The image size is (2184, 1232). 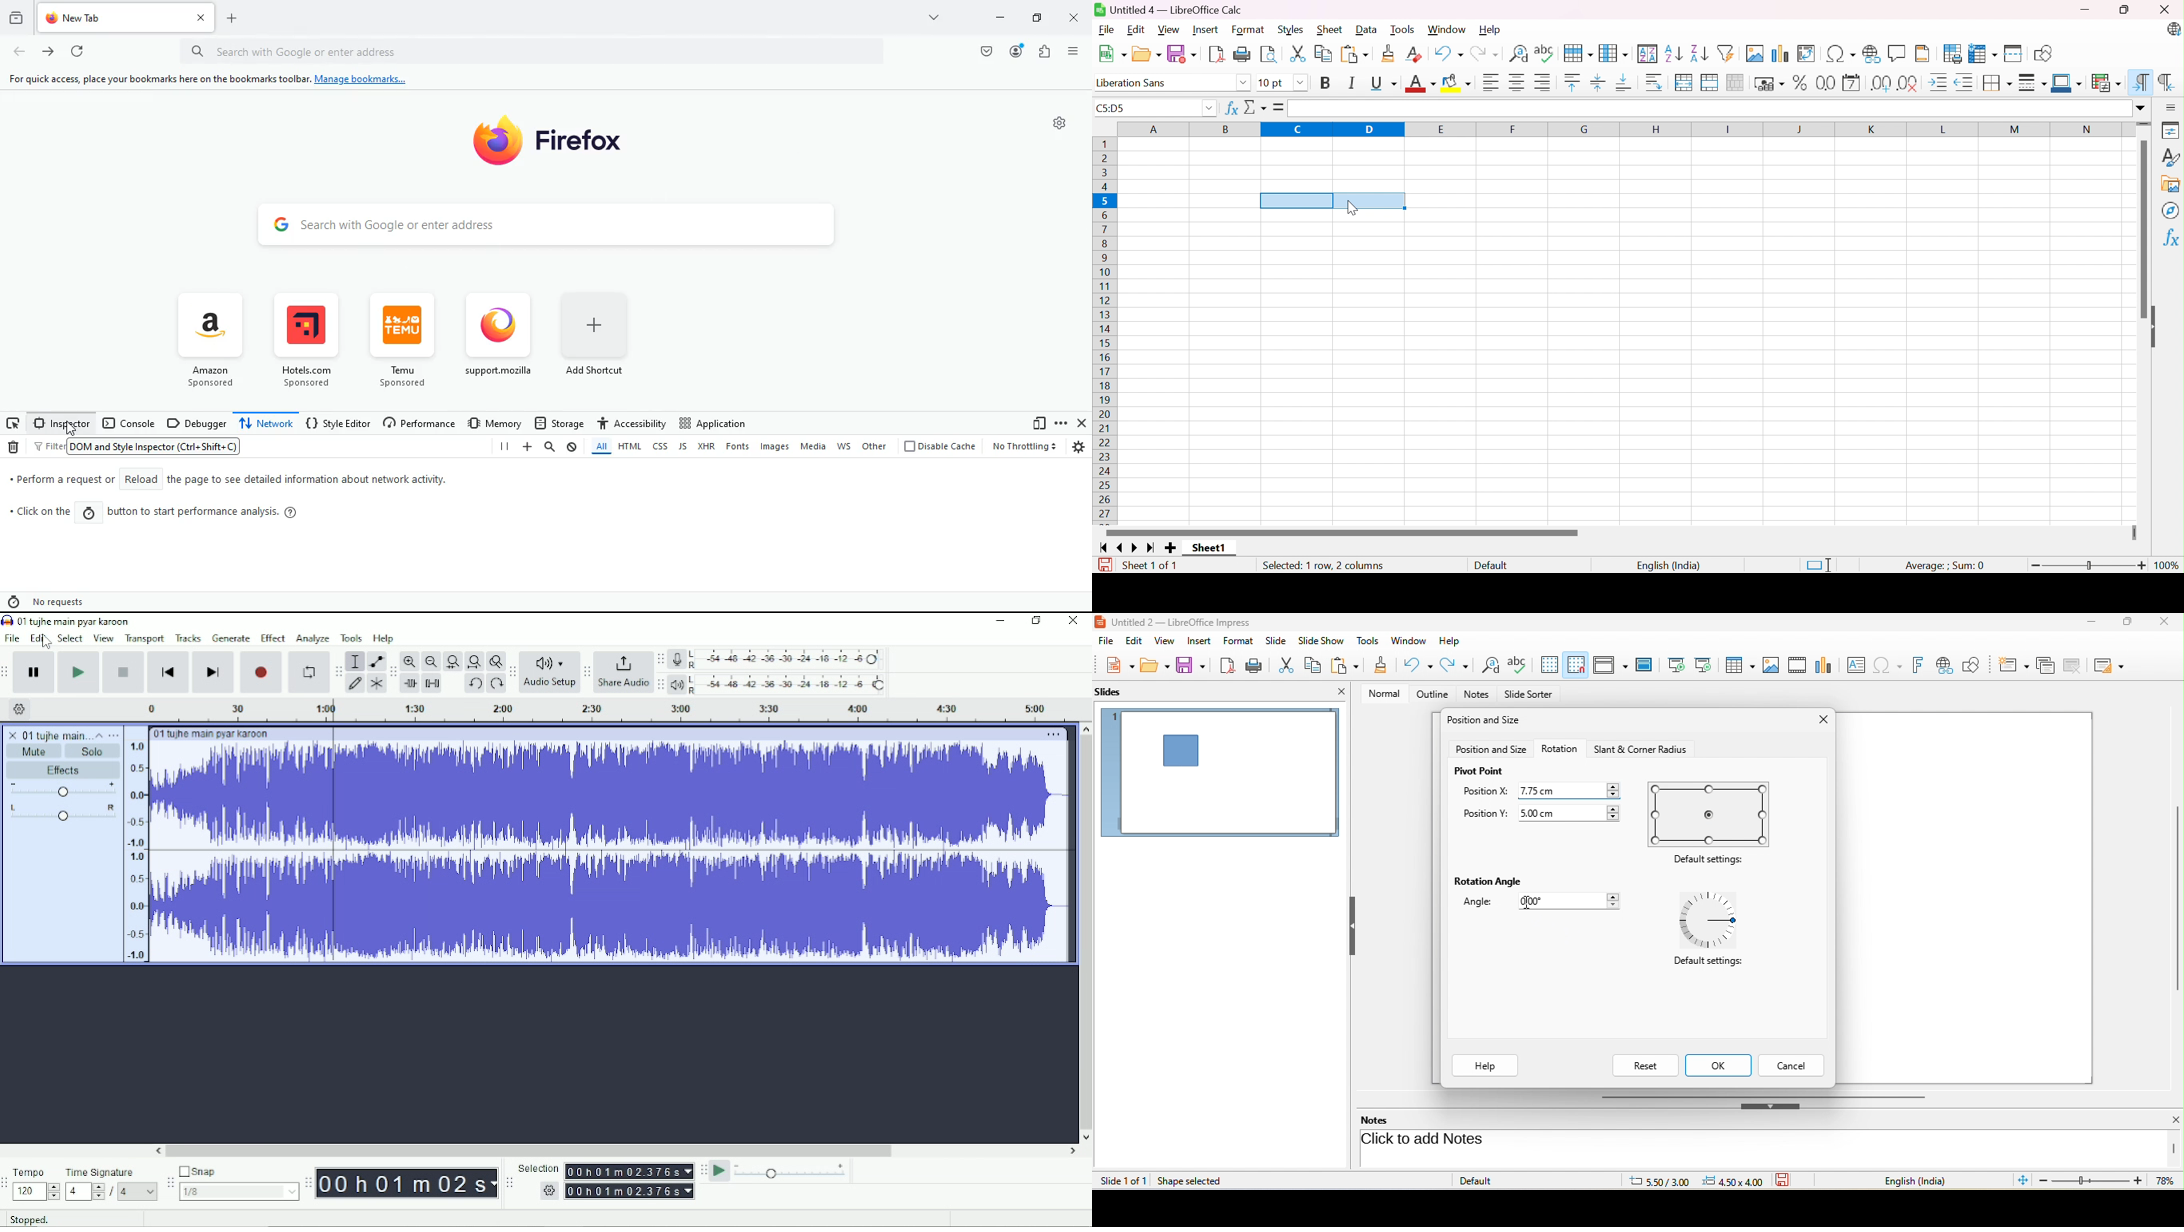 What do you see at coordinates (2113, 664) in the screenshot?
I see `slide layout` at bounding box center [2113, 664].